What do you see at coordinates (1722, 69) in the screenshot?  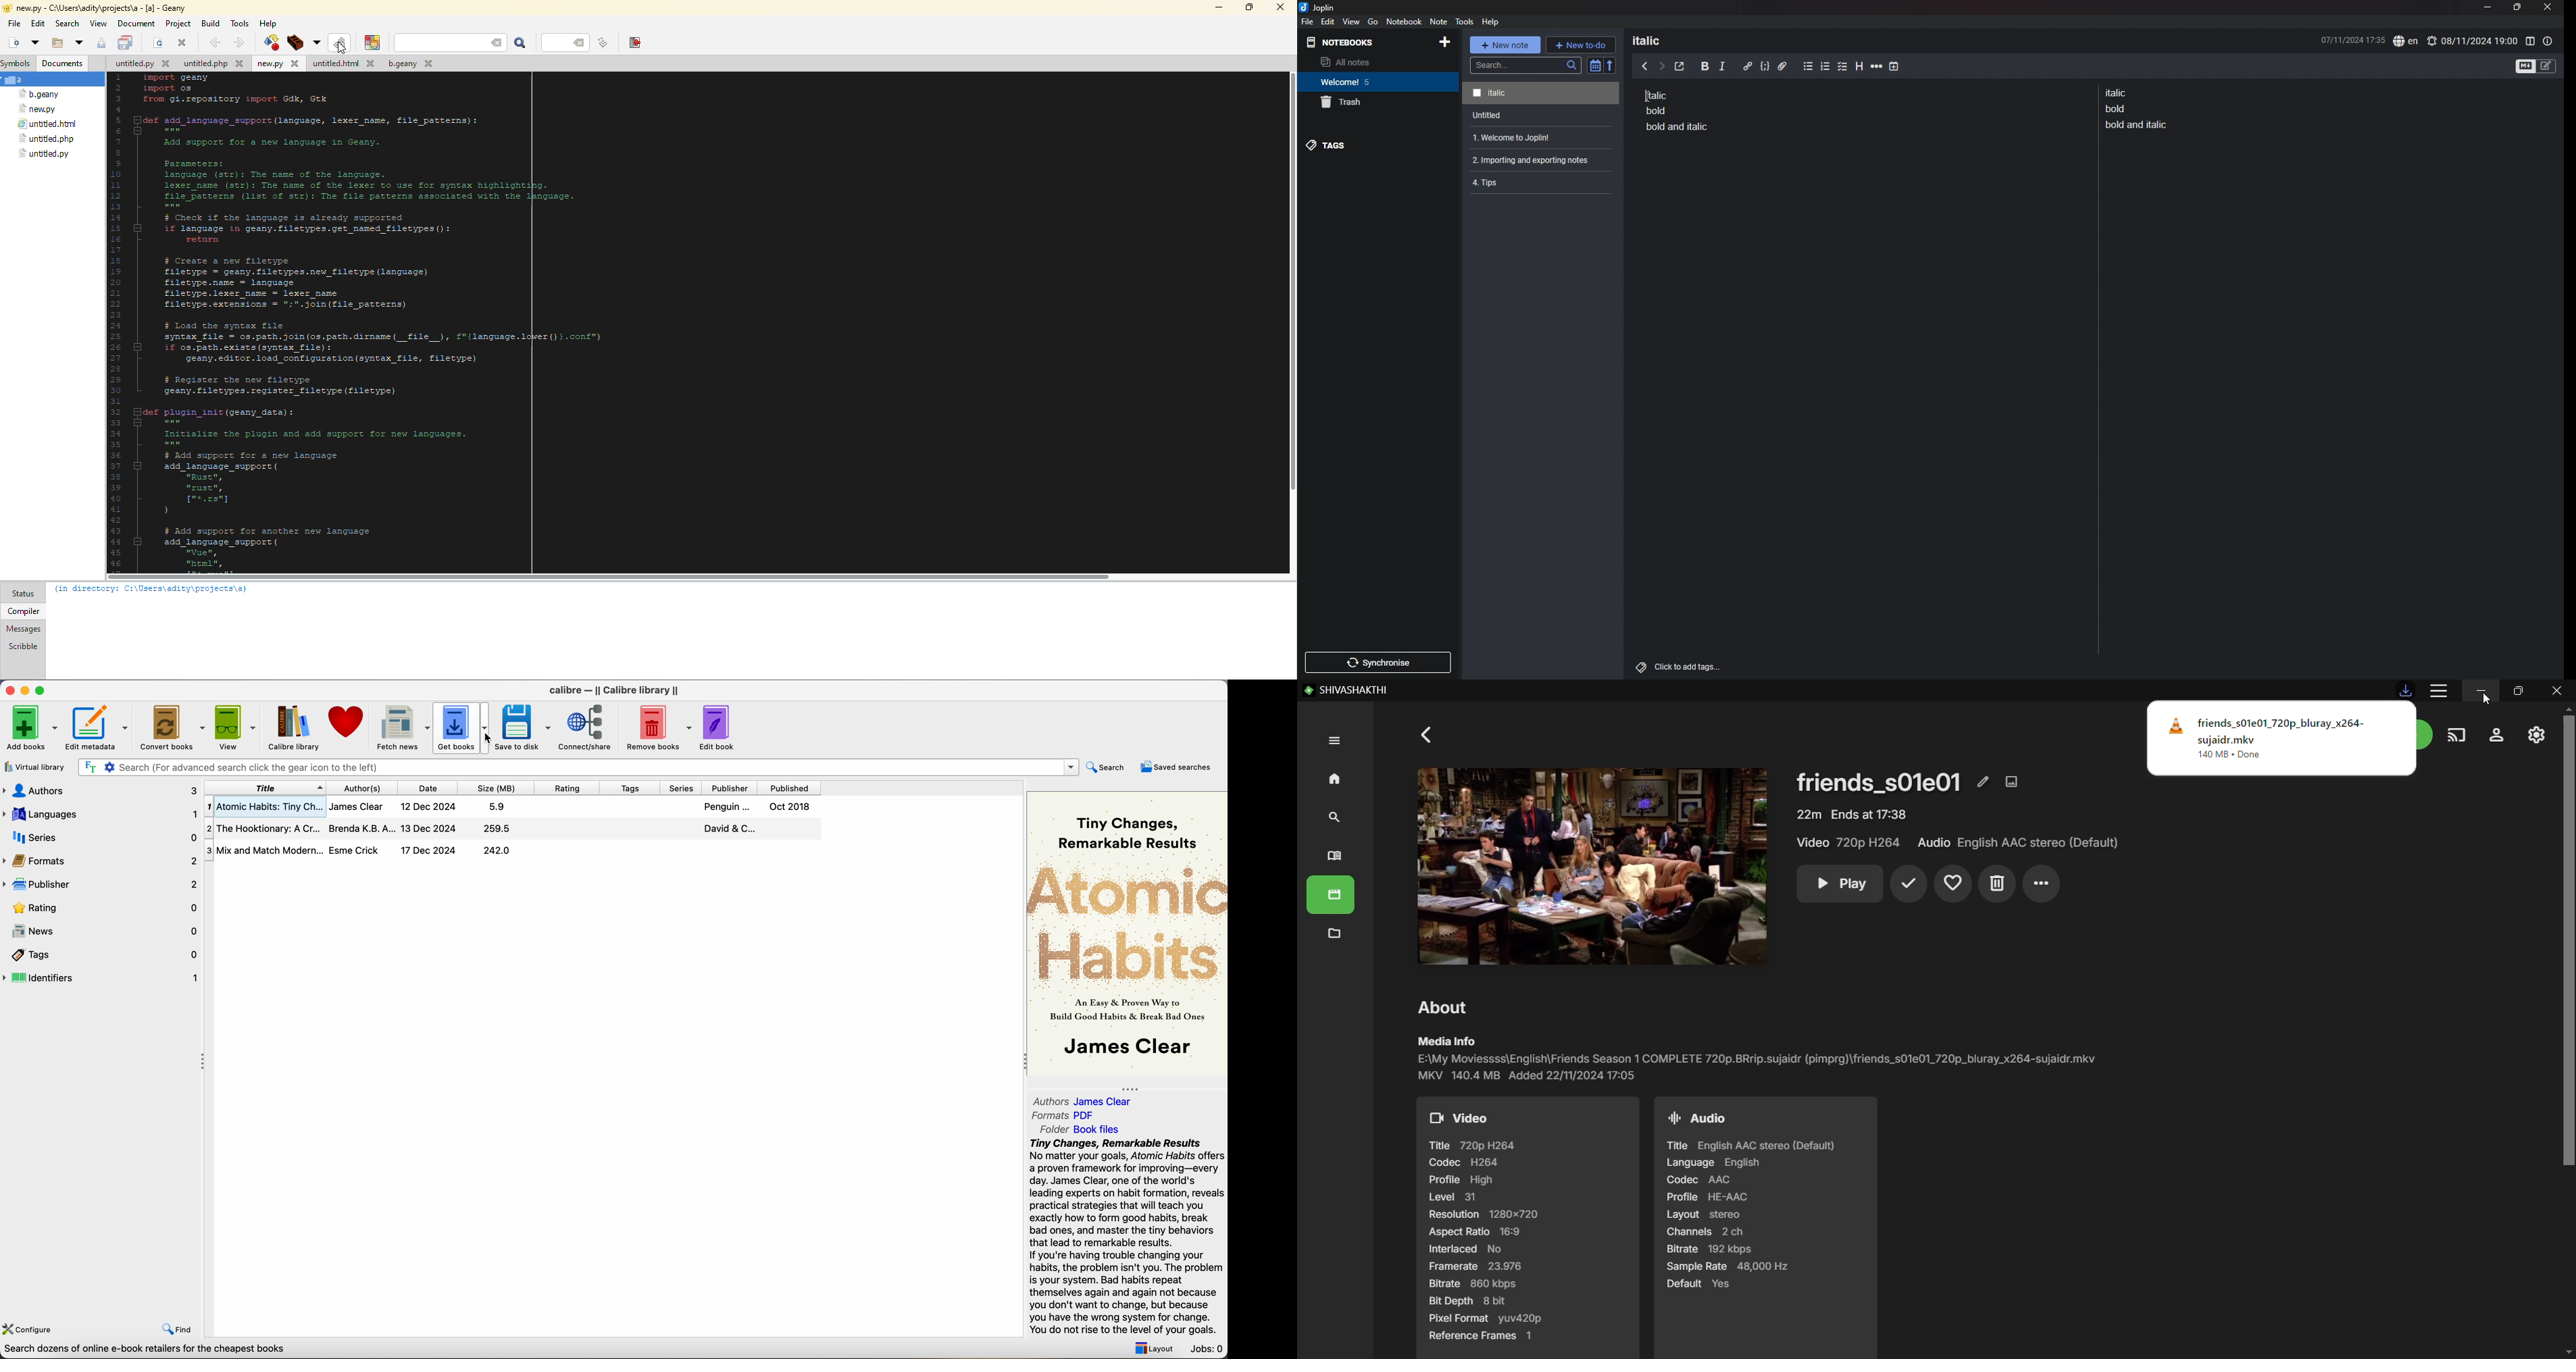 I see `italic` at bounding box center [1722, 69].